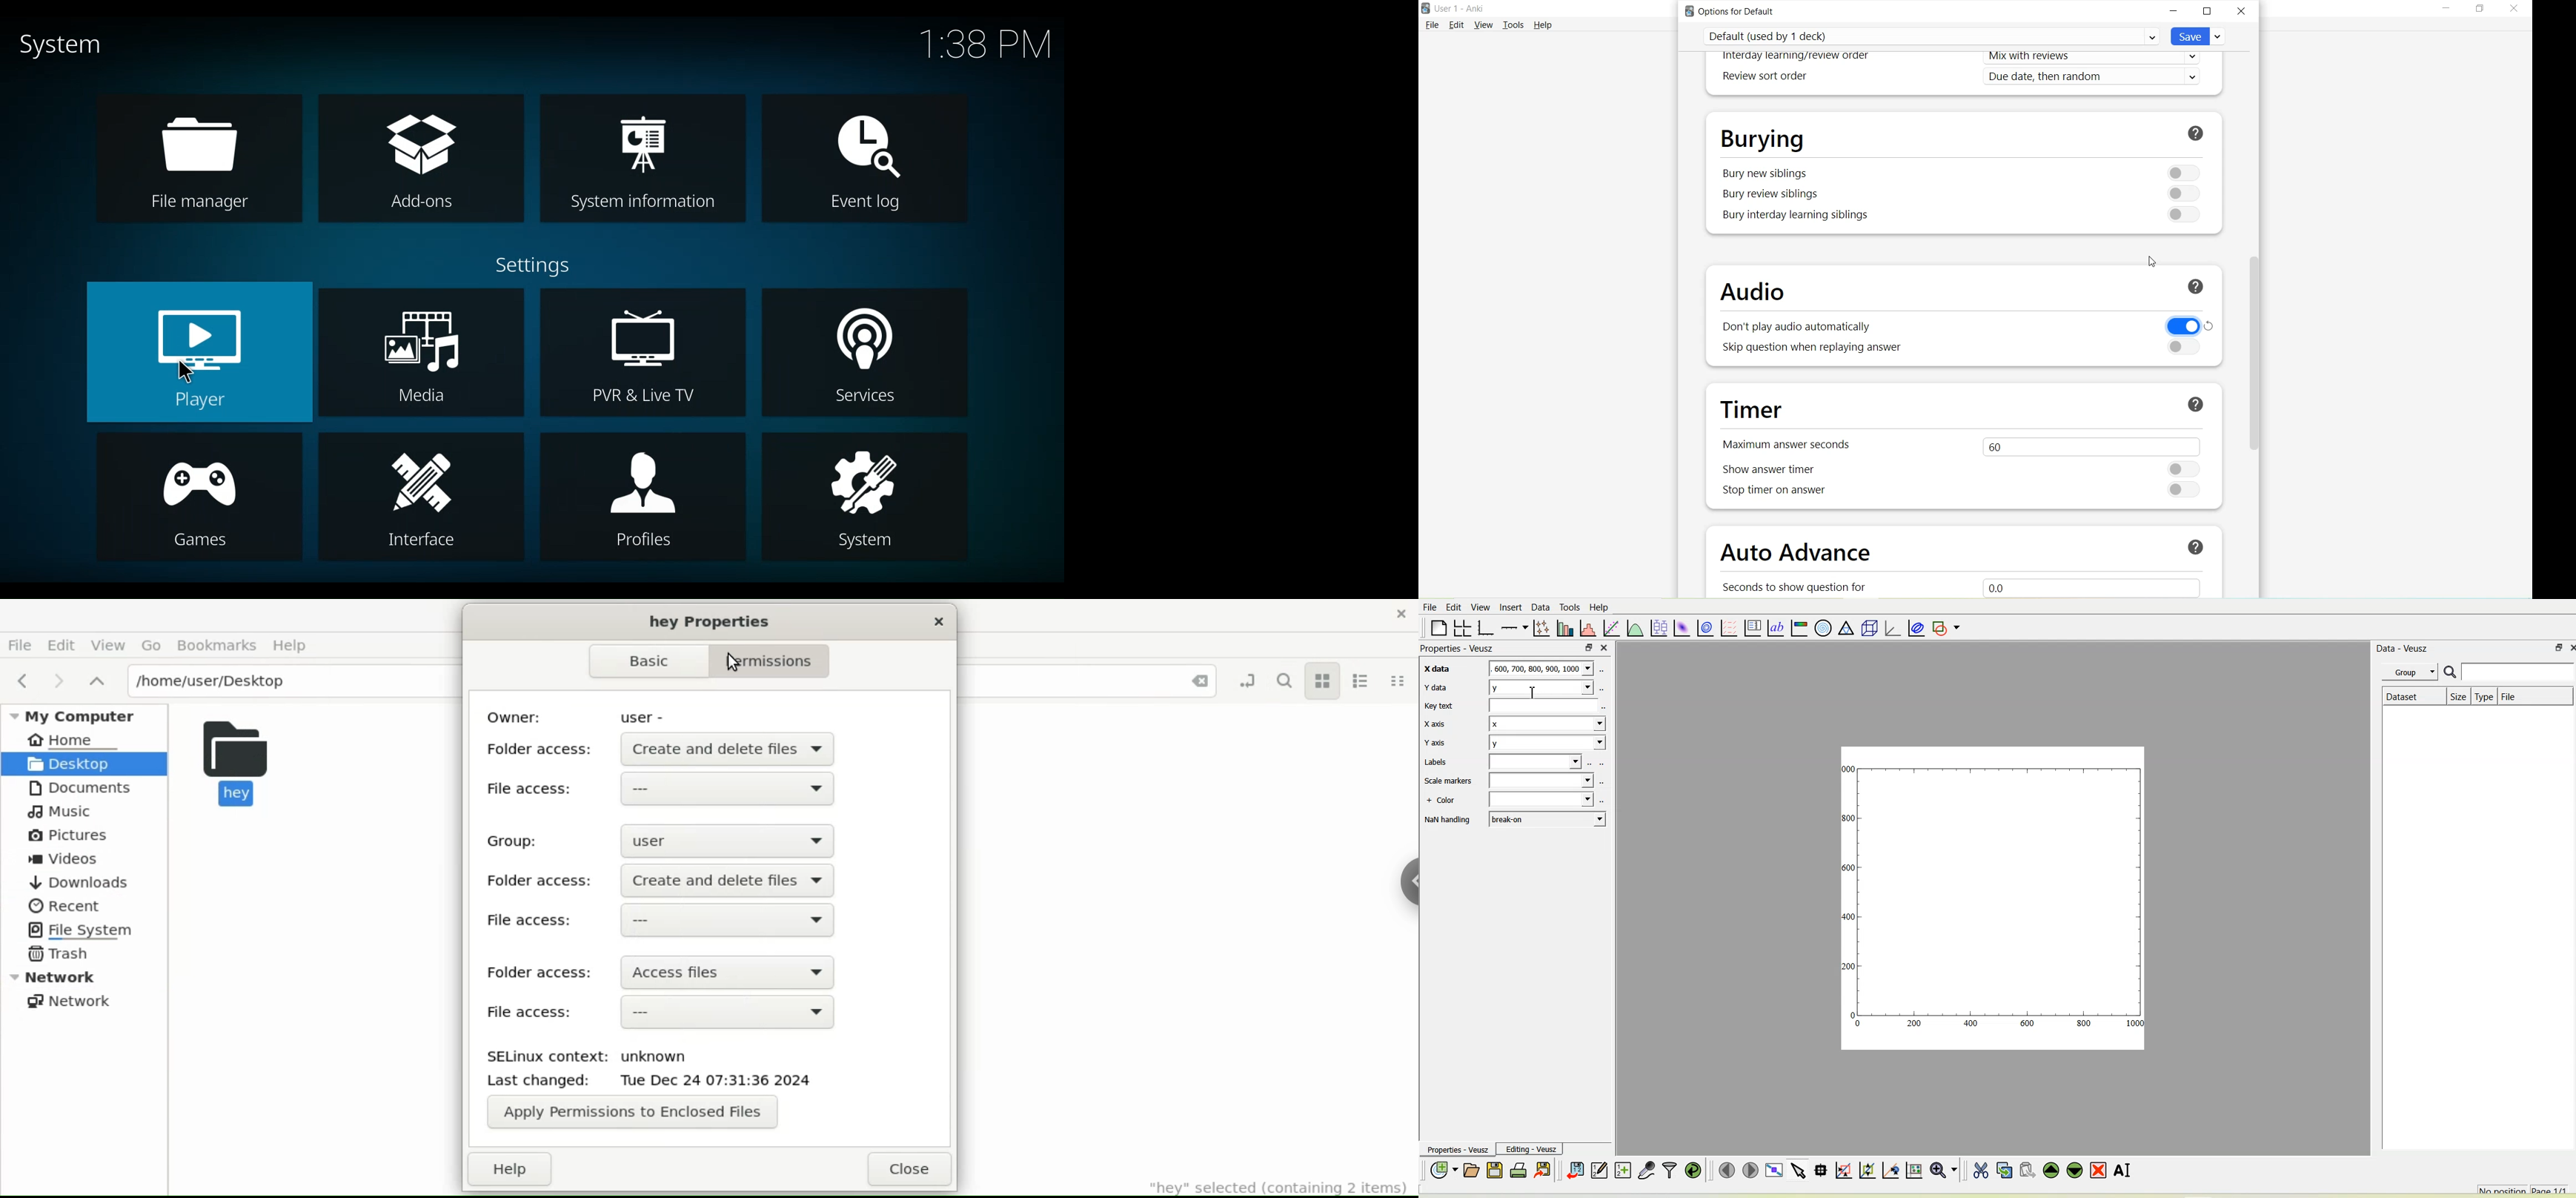 This screenshot has height=1204, width=2576. Describe the element at coordinates (80, 930) in the screenshot. I see `File System` at that location.